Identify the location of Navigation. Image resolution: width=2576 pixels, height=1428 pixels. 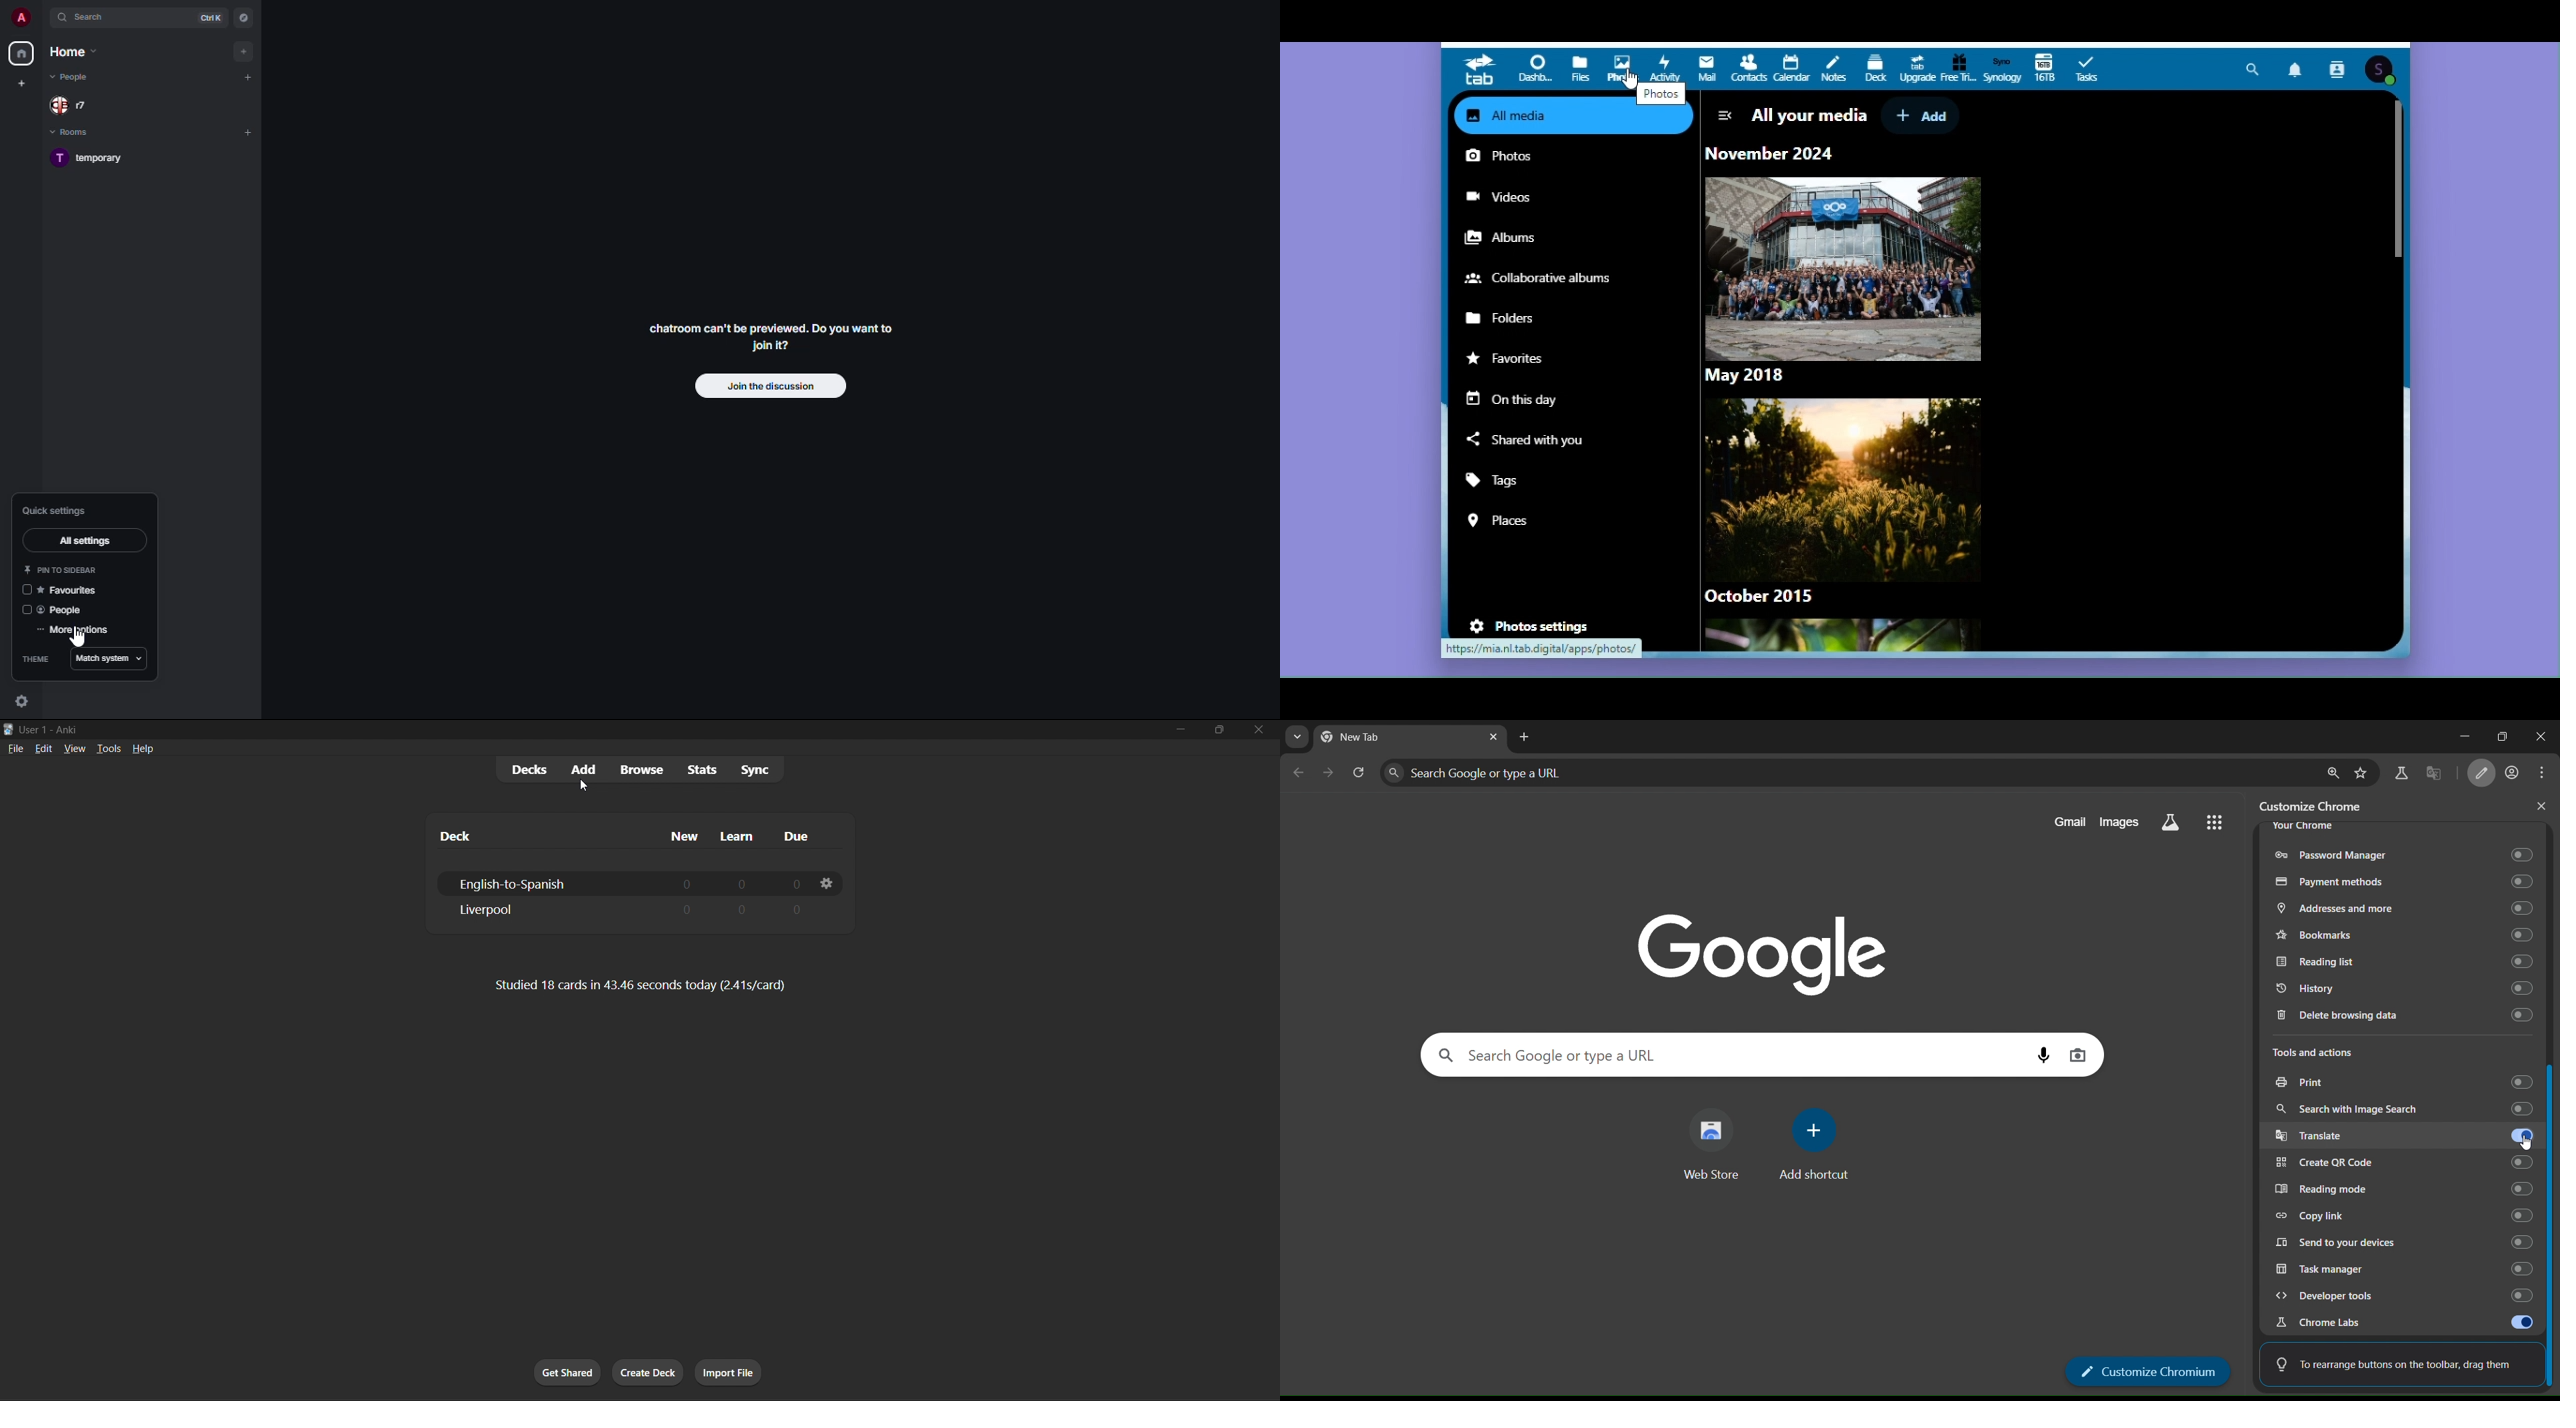
(1724, 113).